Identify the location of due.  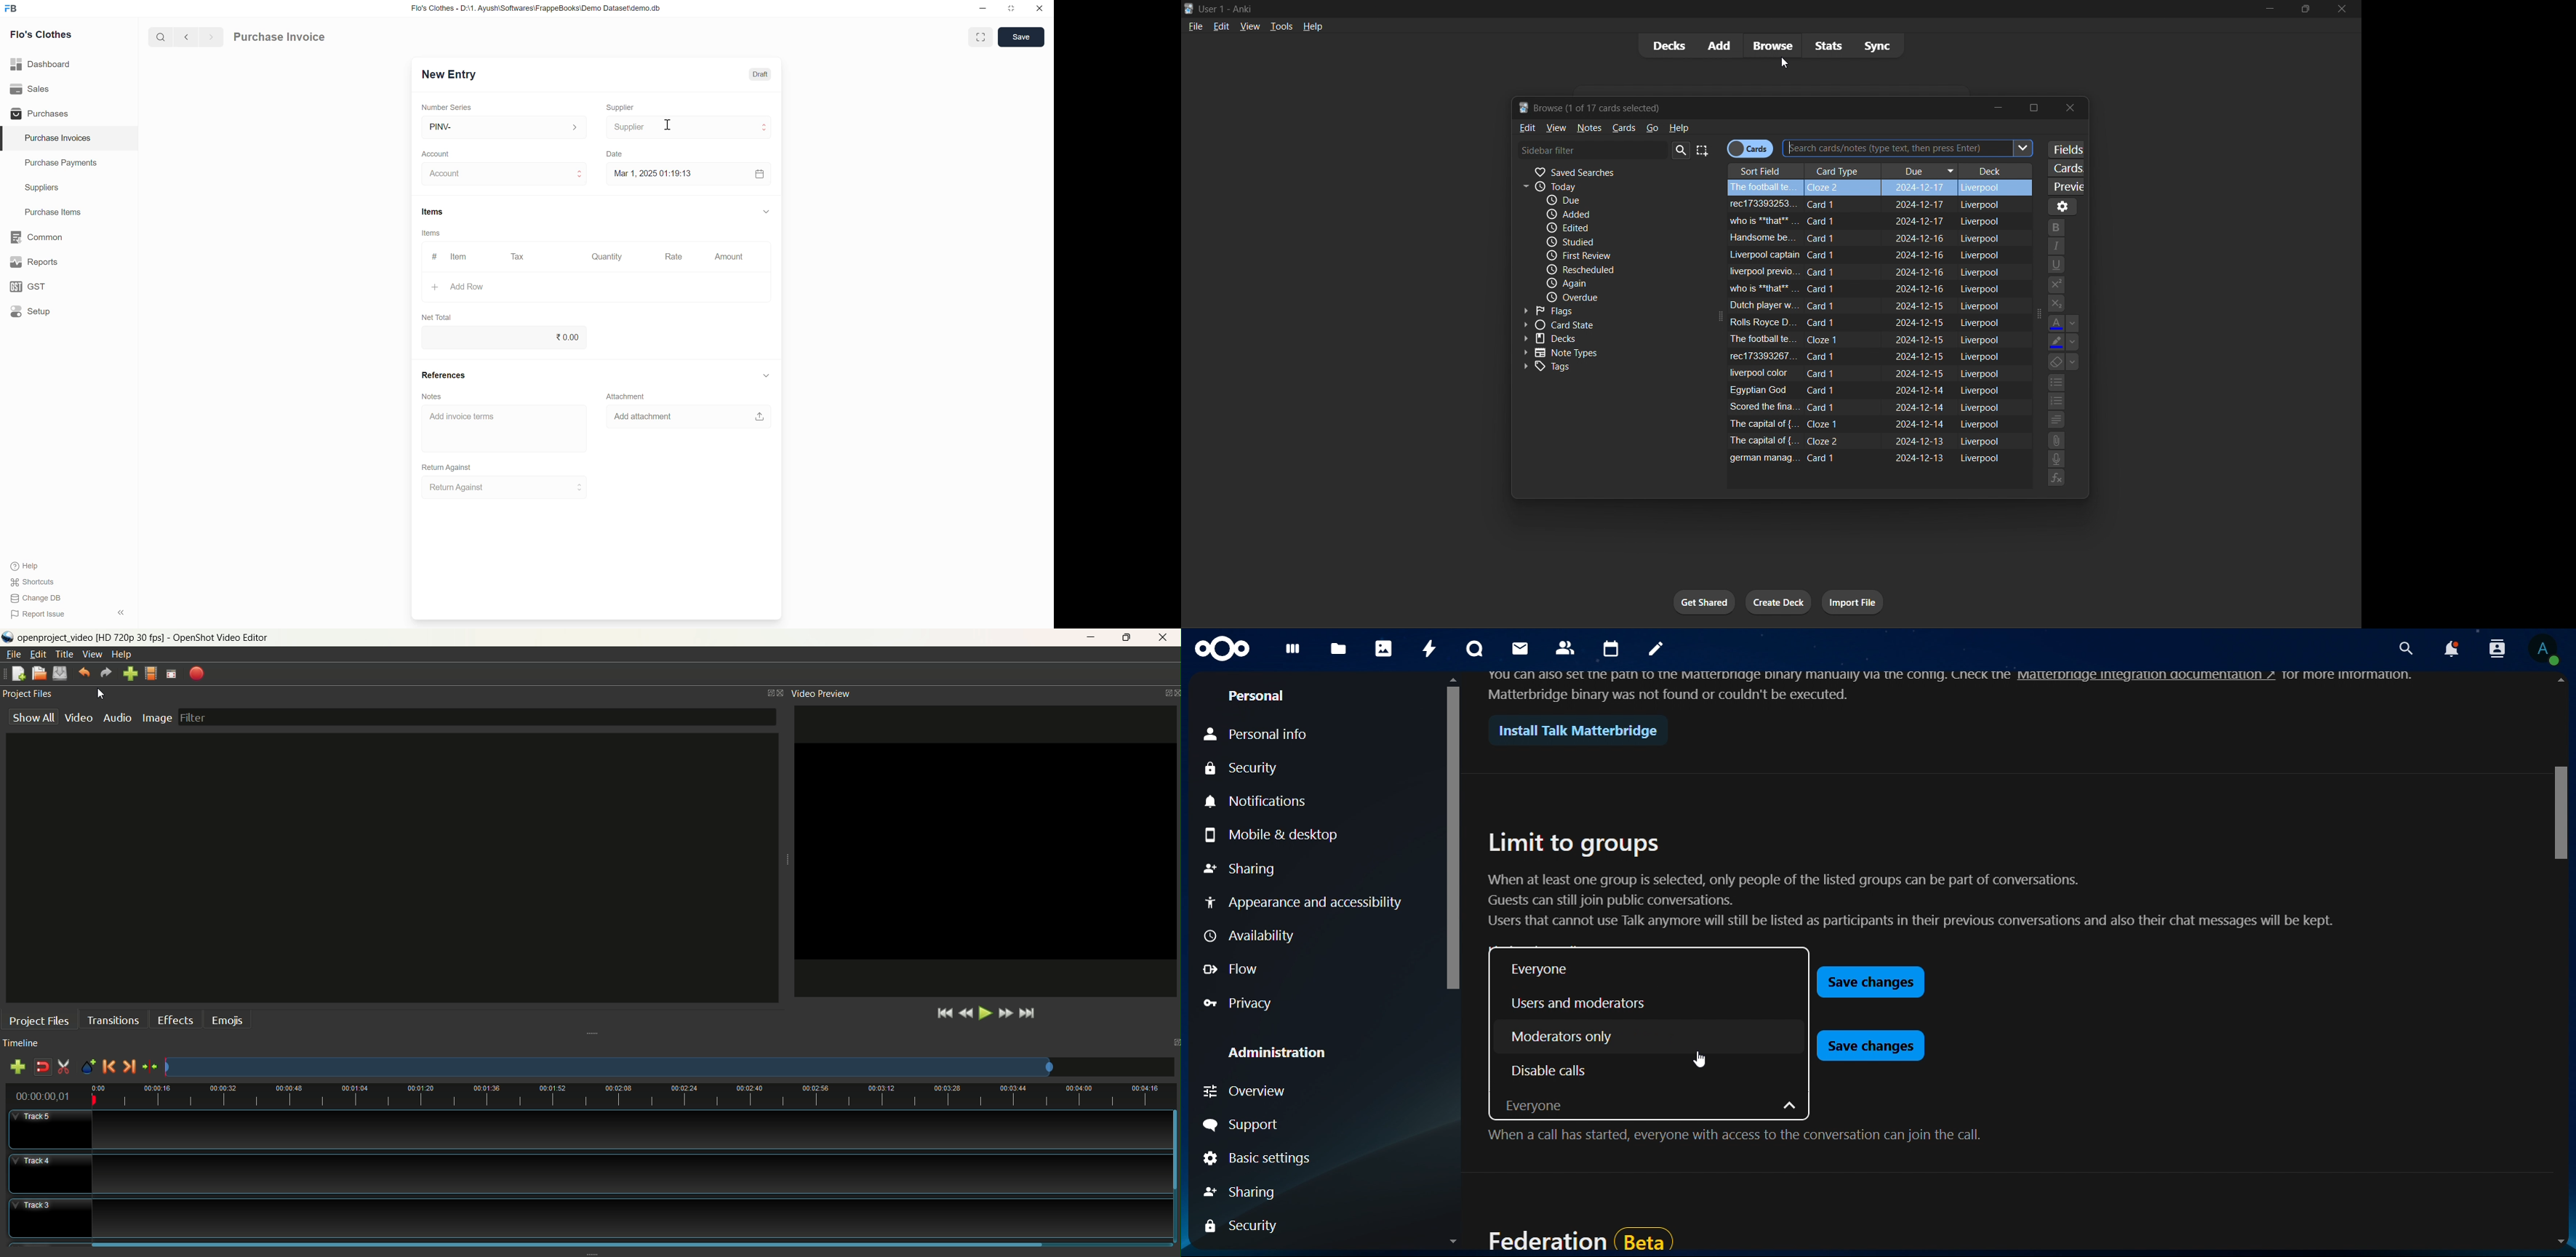
(1610, 200).